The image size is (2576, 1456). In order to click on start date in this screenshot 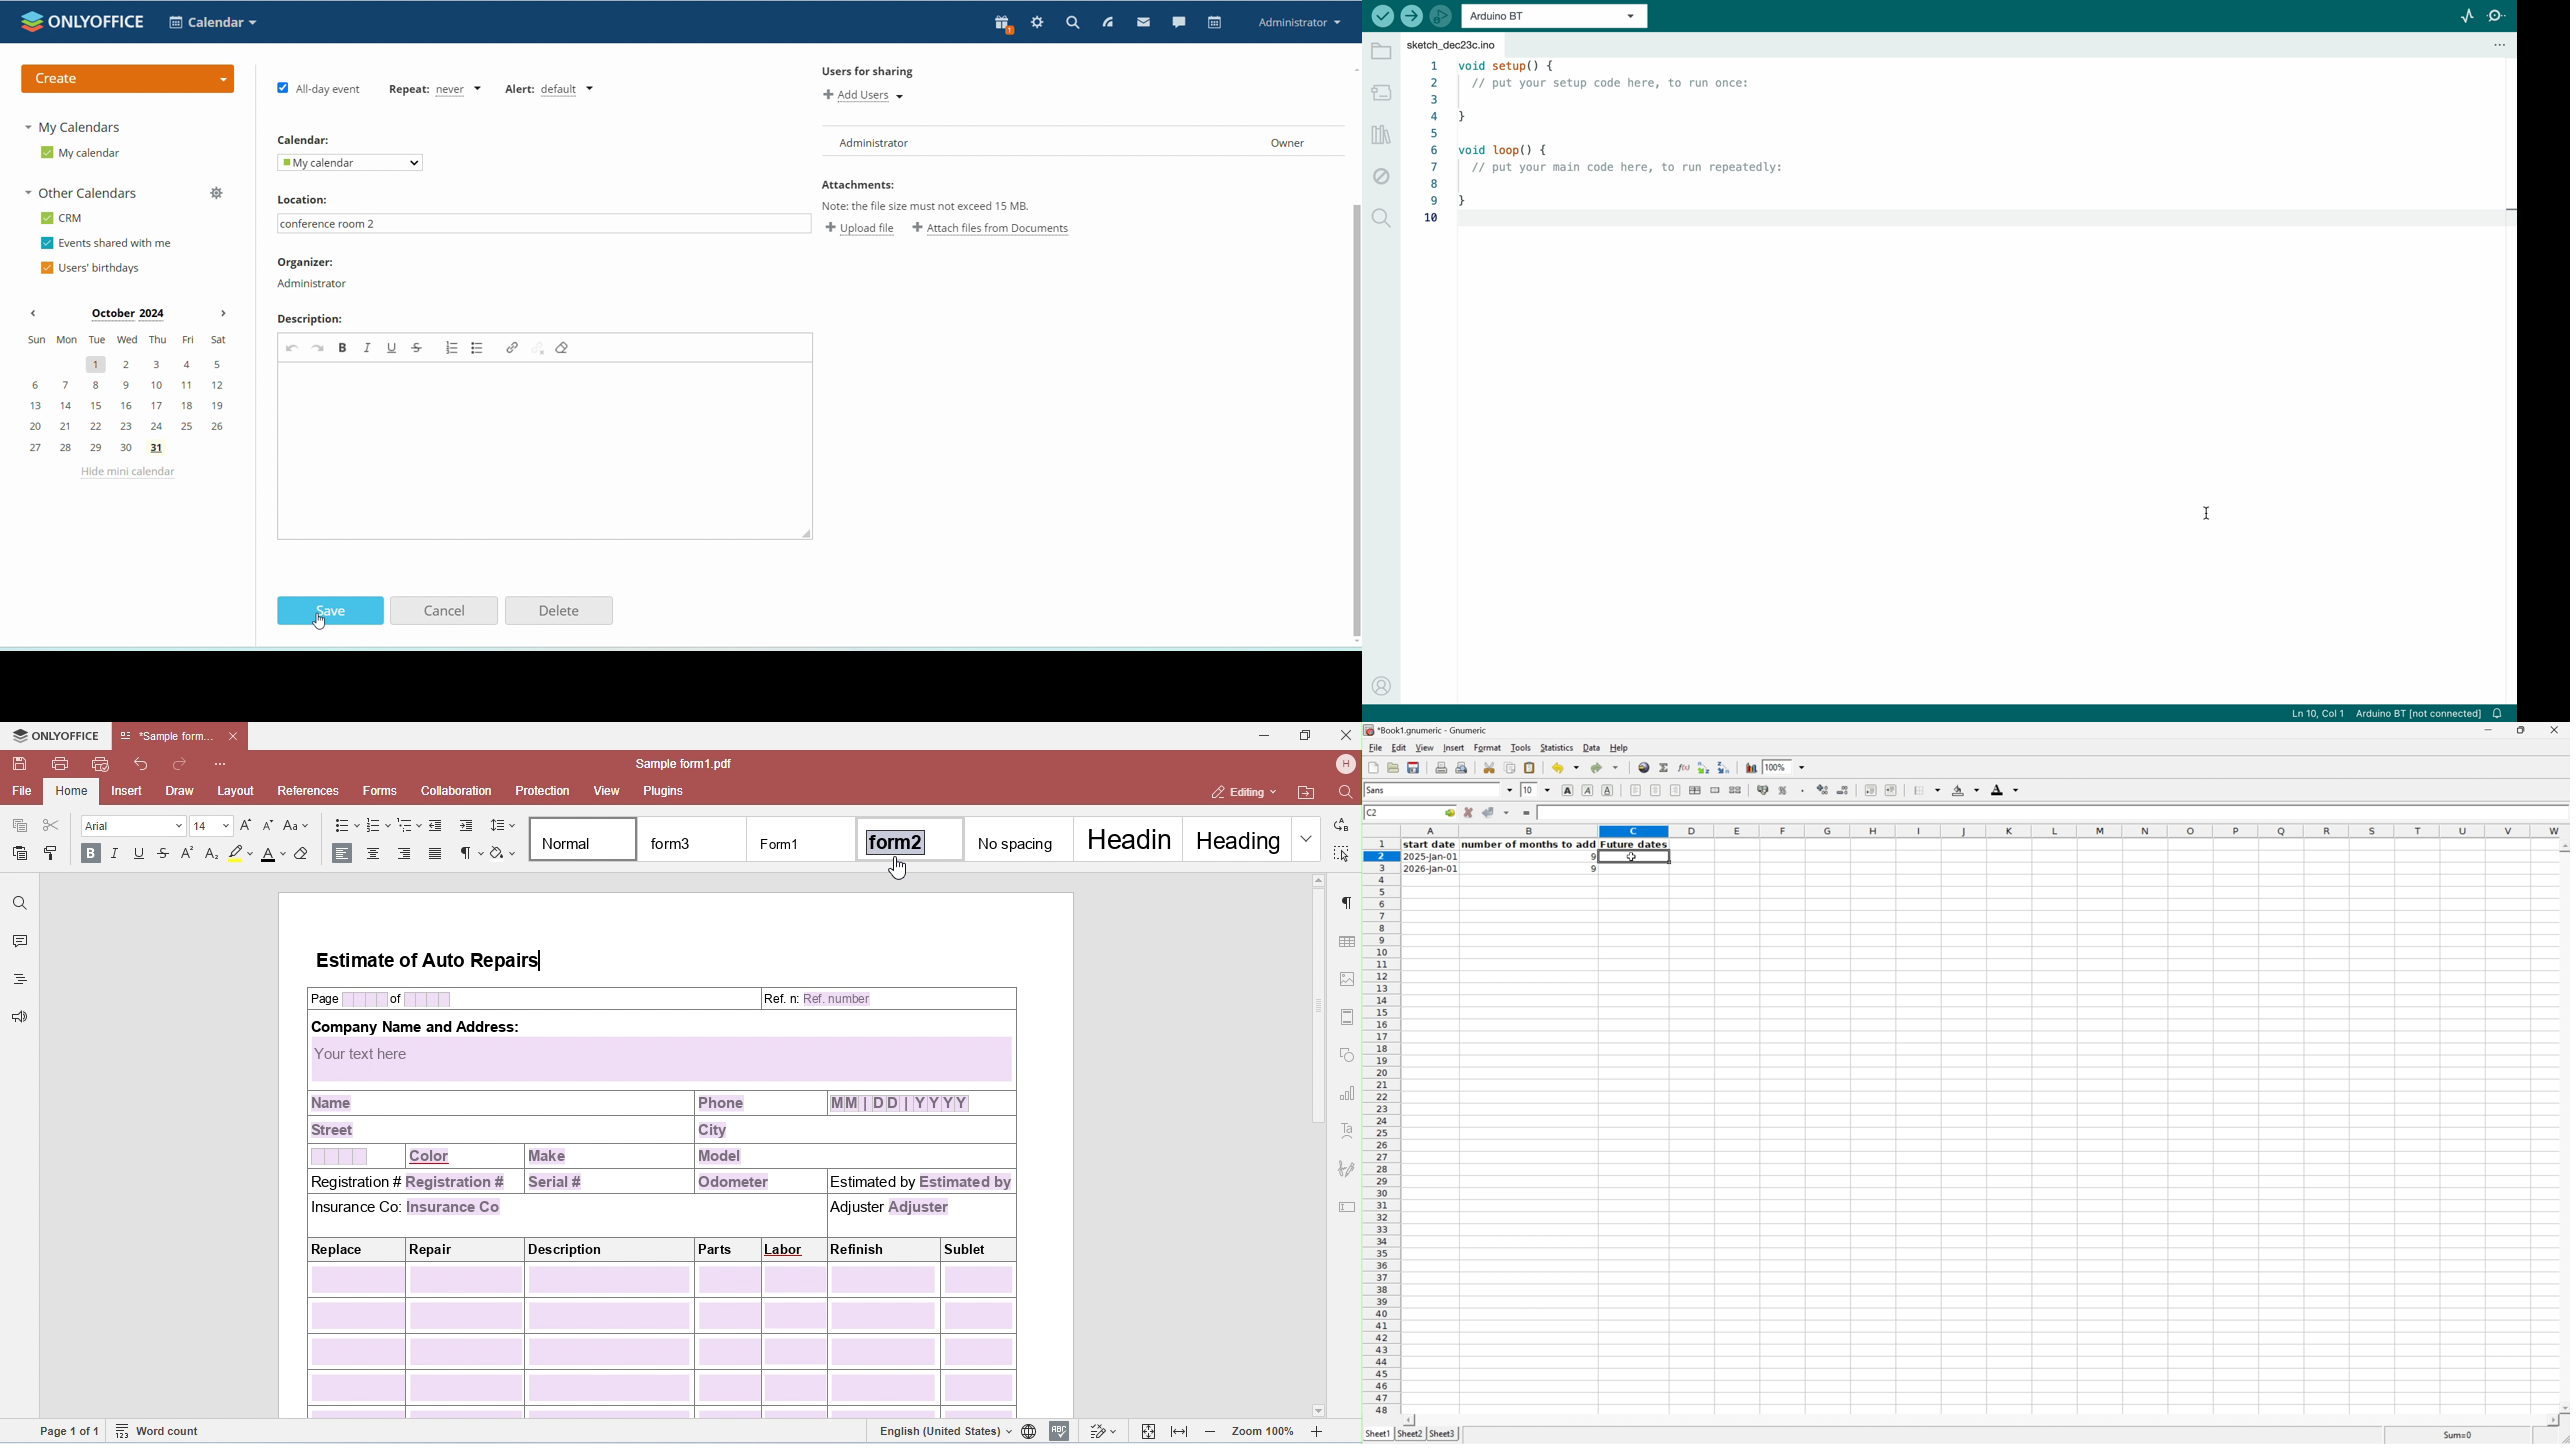, I will do `click(1431, 845)`.